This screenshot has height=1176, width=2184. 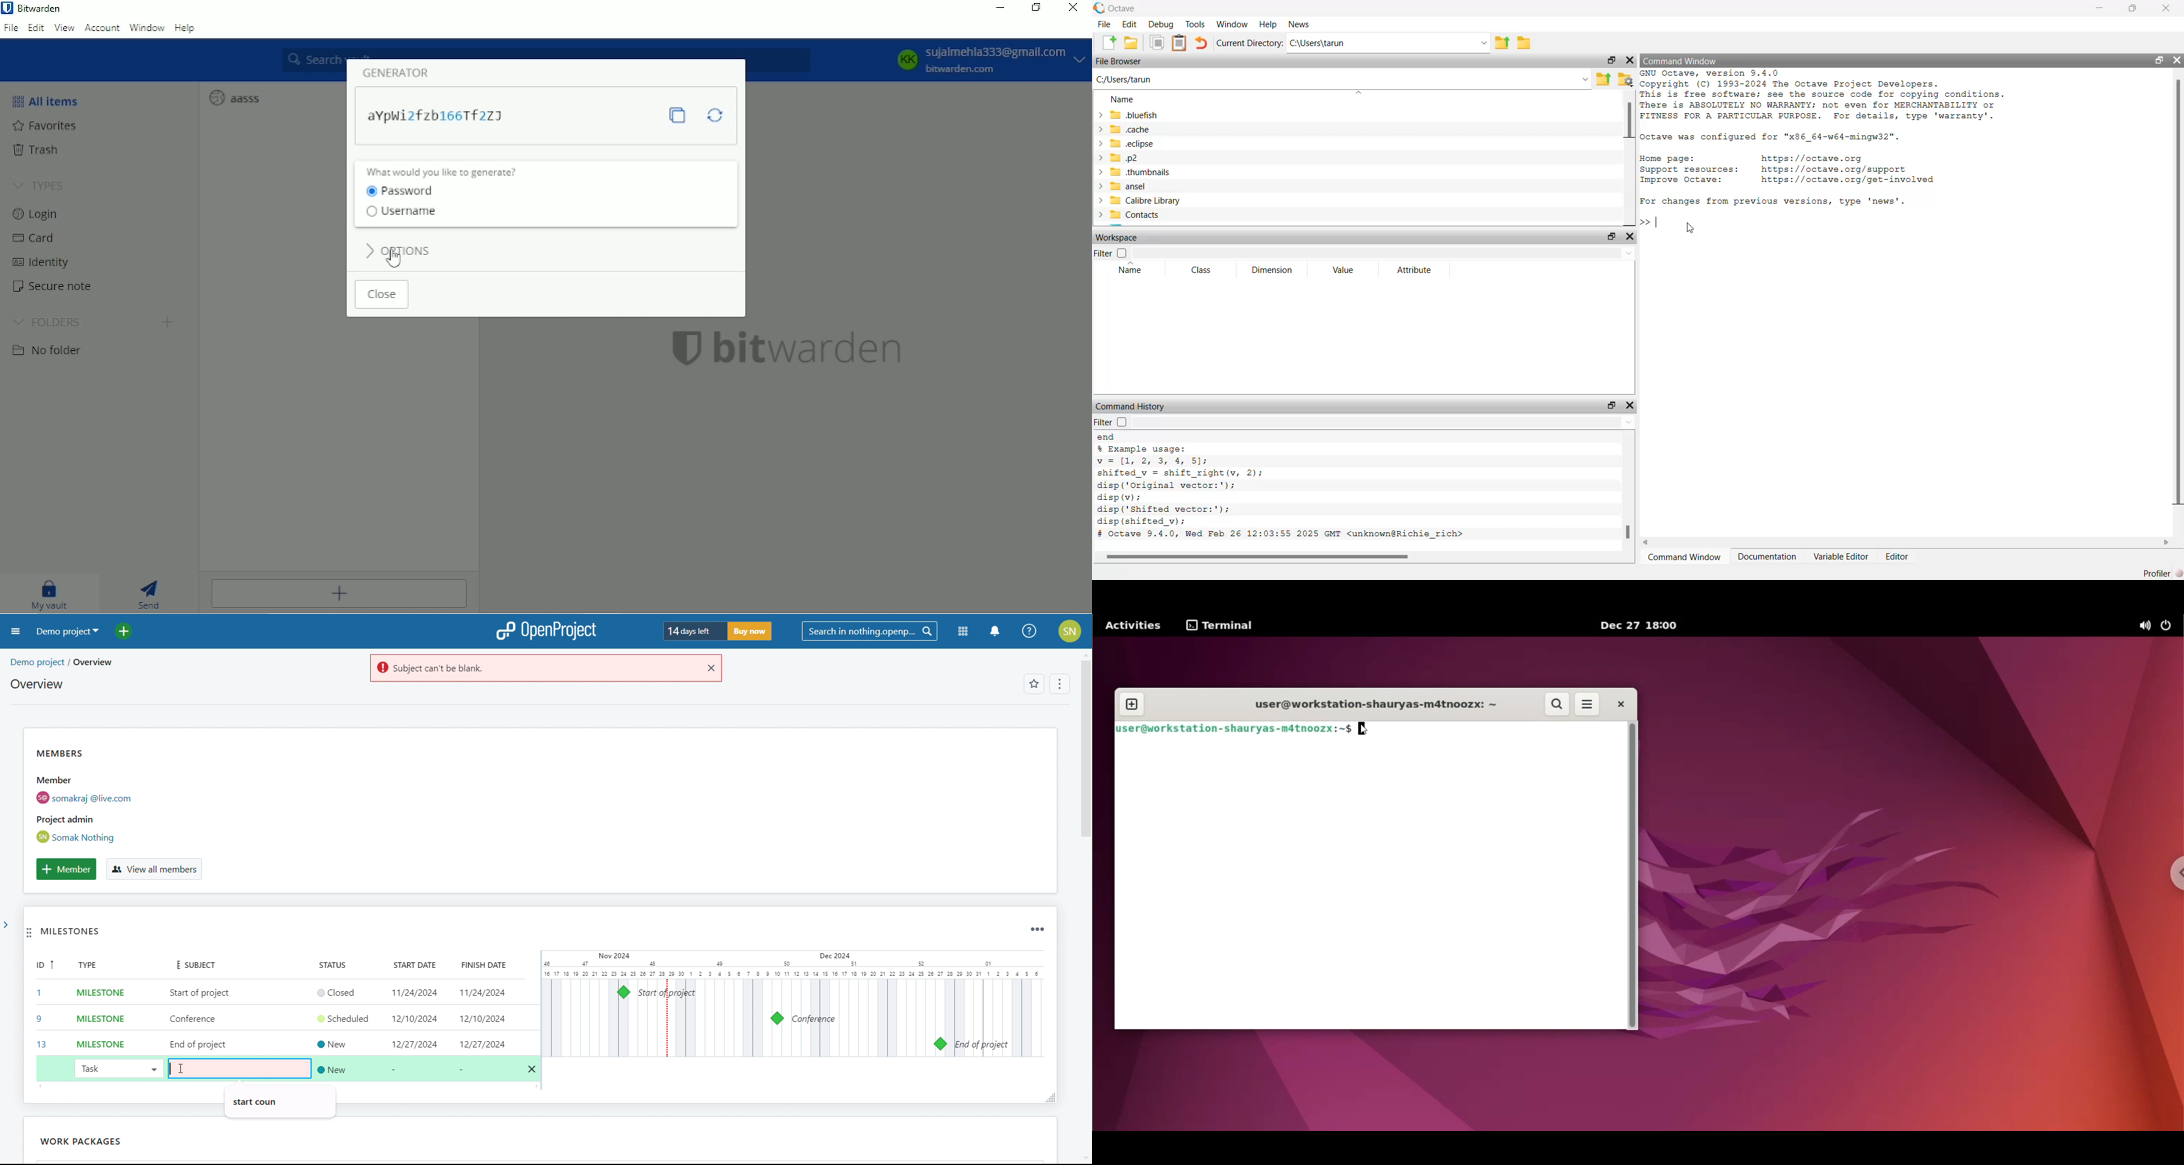 I want to click on Account, so click(x=101, y=28).